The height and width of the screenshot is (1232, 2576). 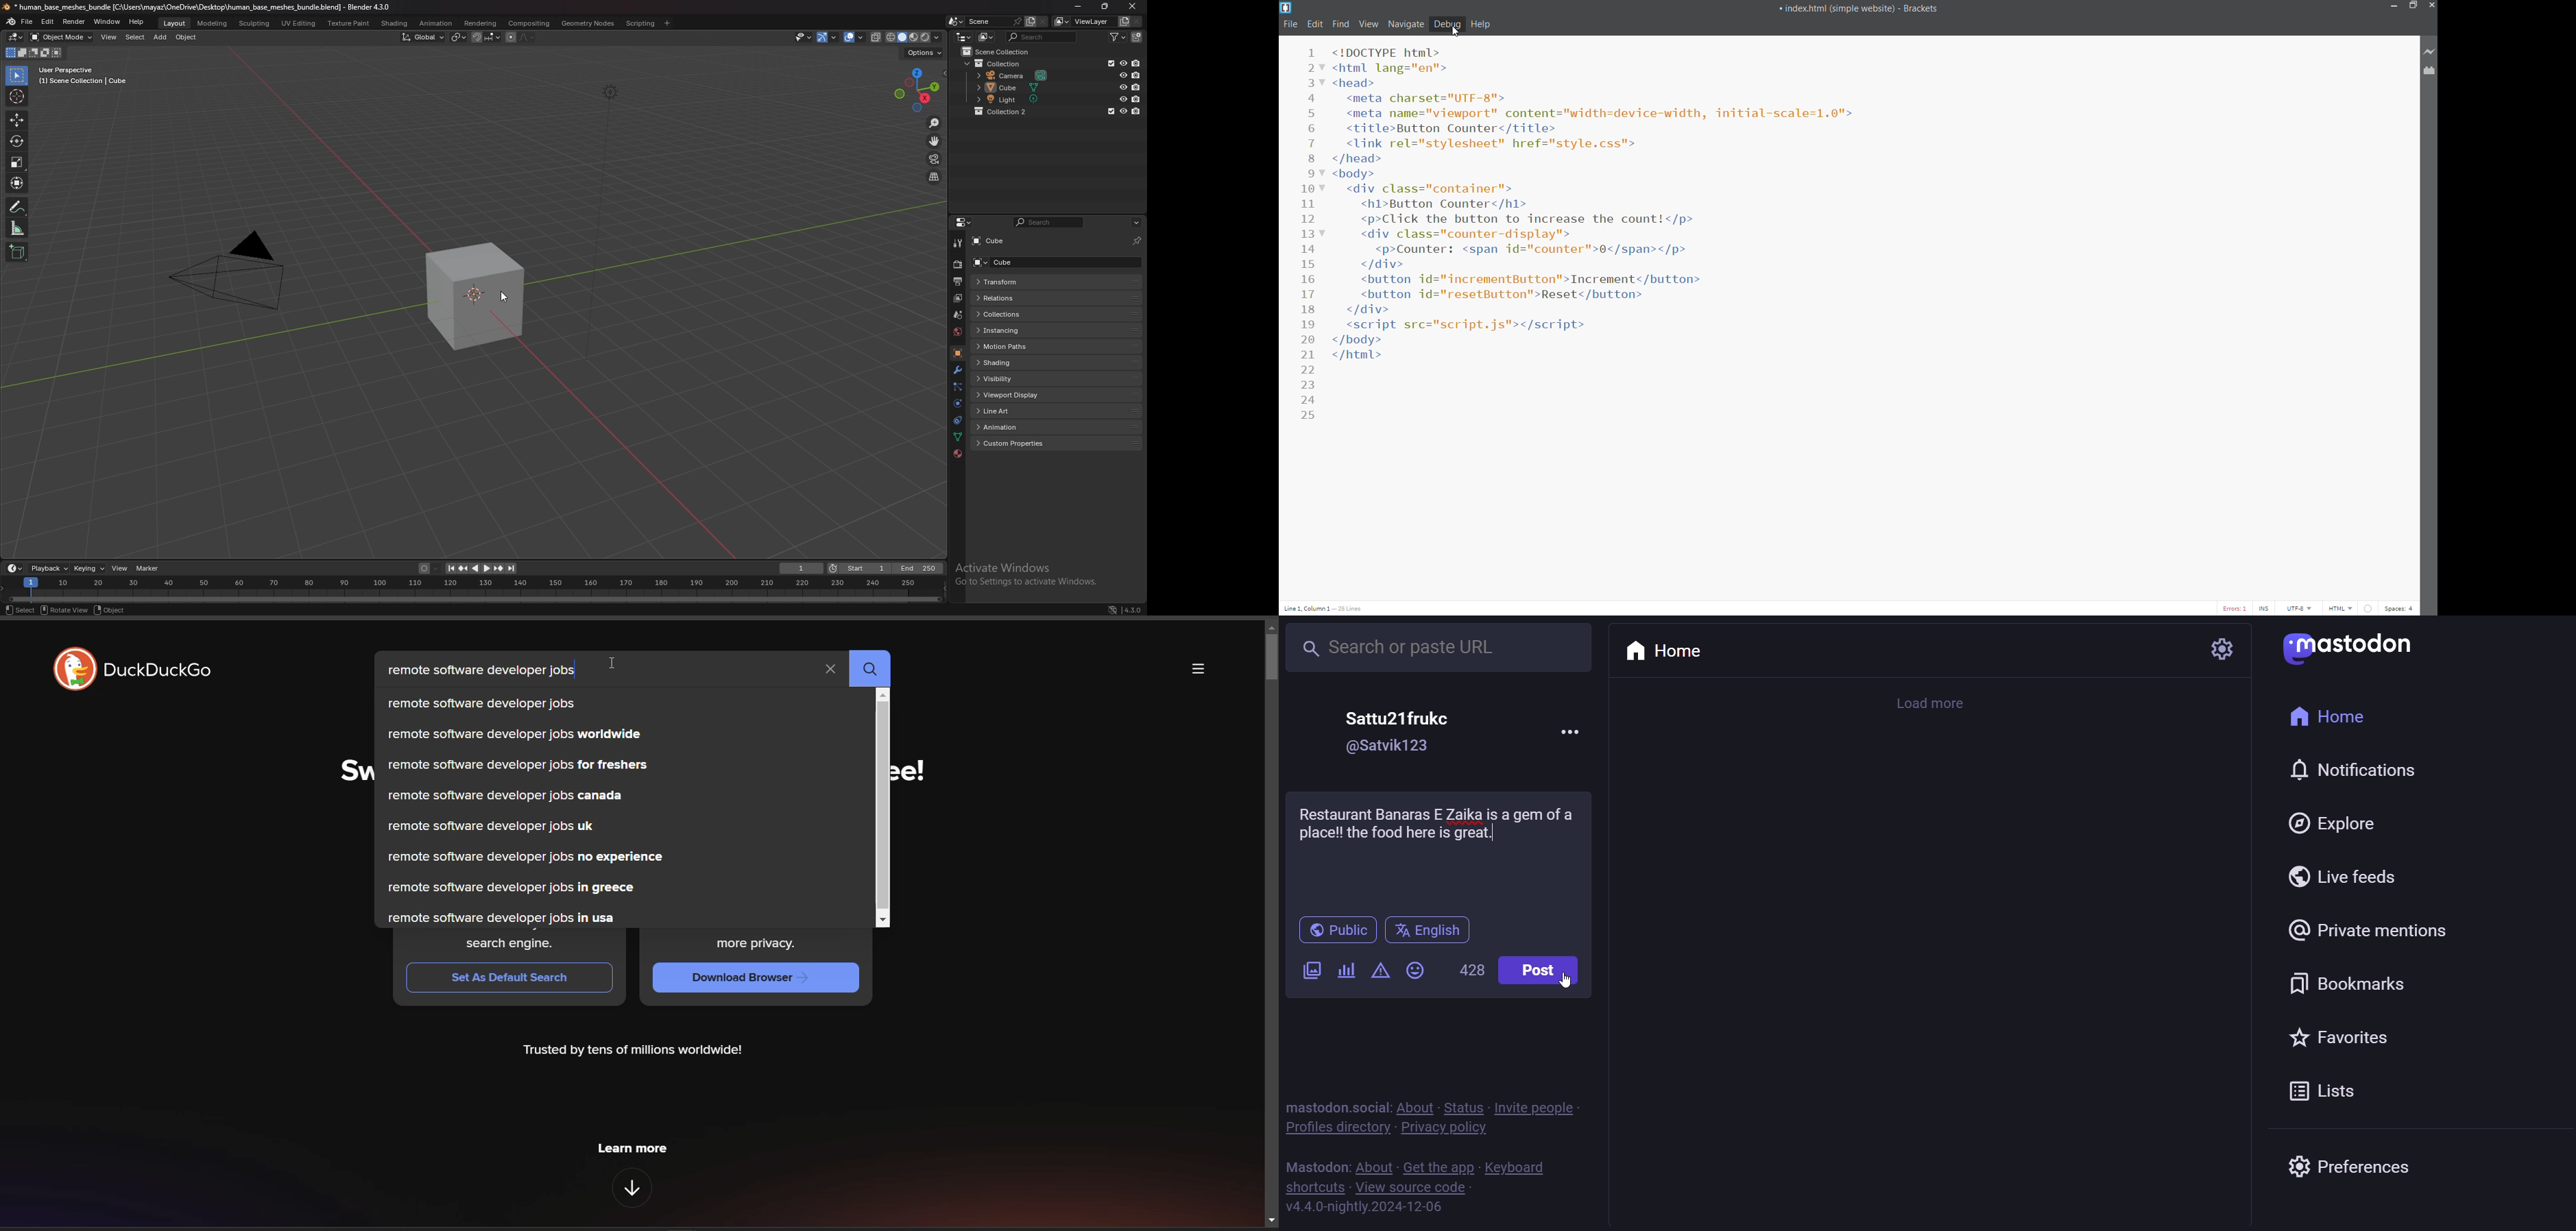 What do you see at coordinates (18, 163) in the screenshot?
I see `scale` at bounding box center [18, 163].